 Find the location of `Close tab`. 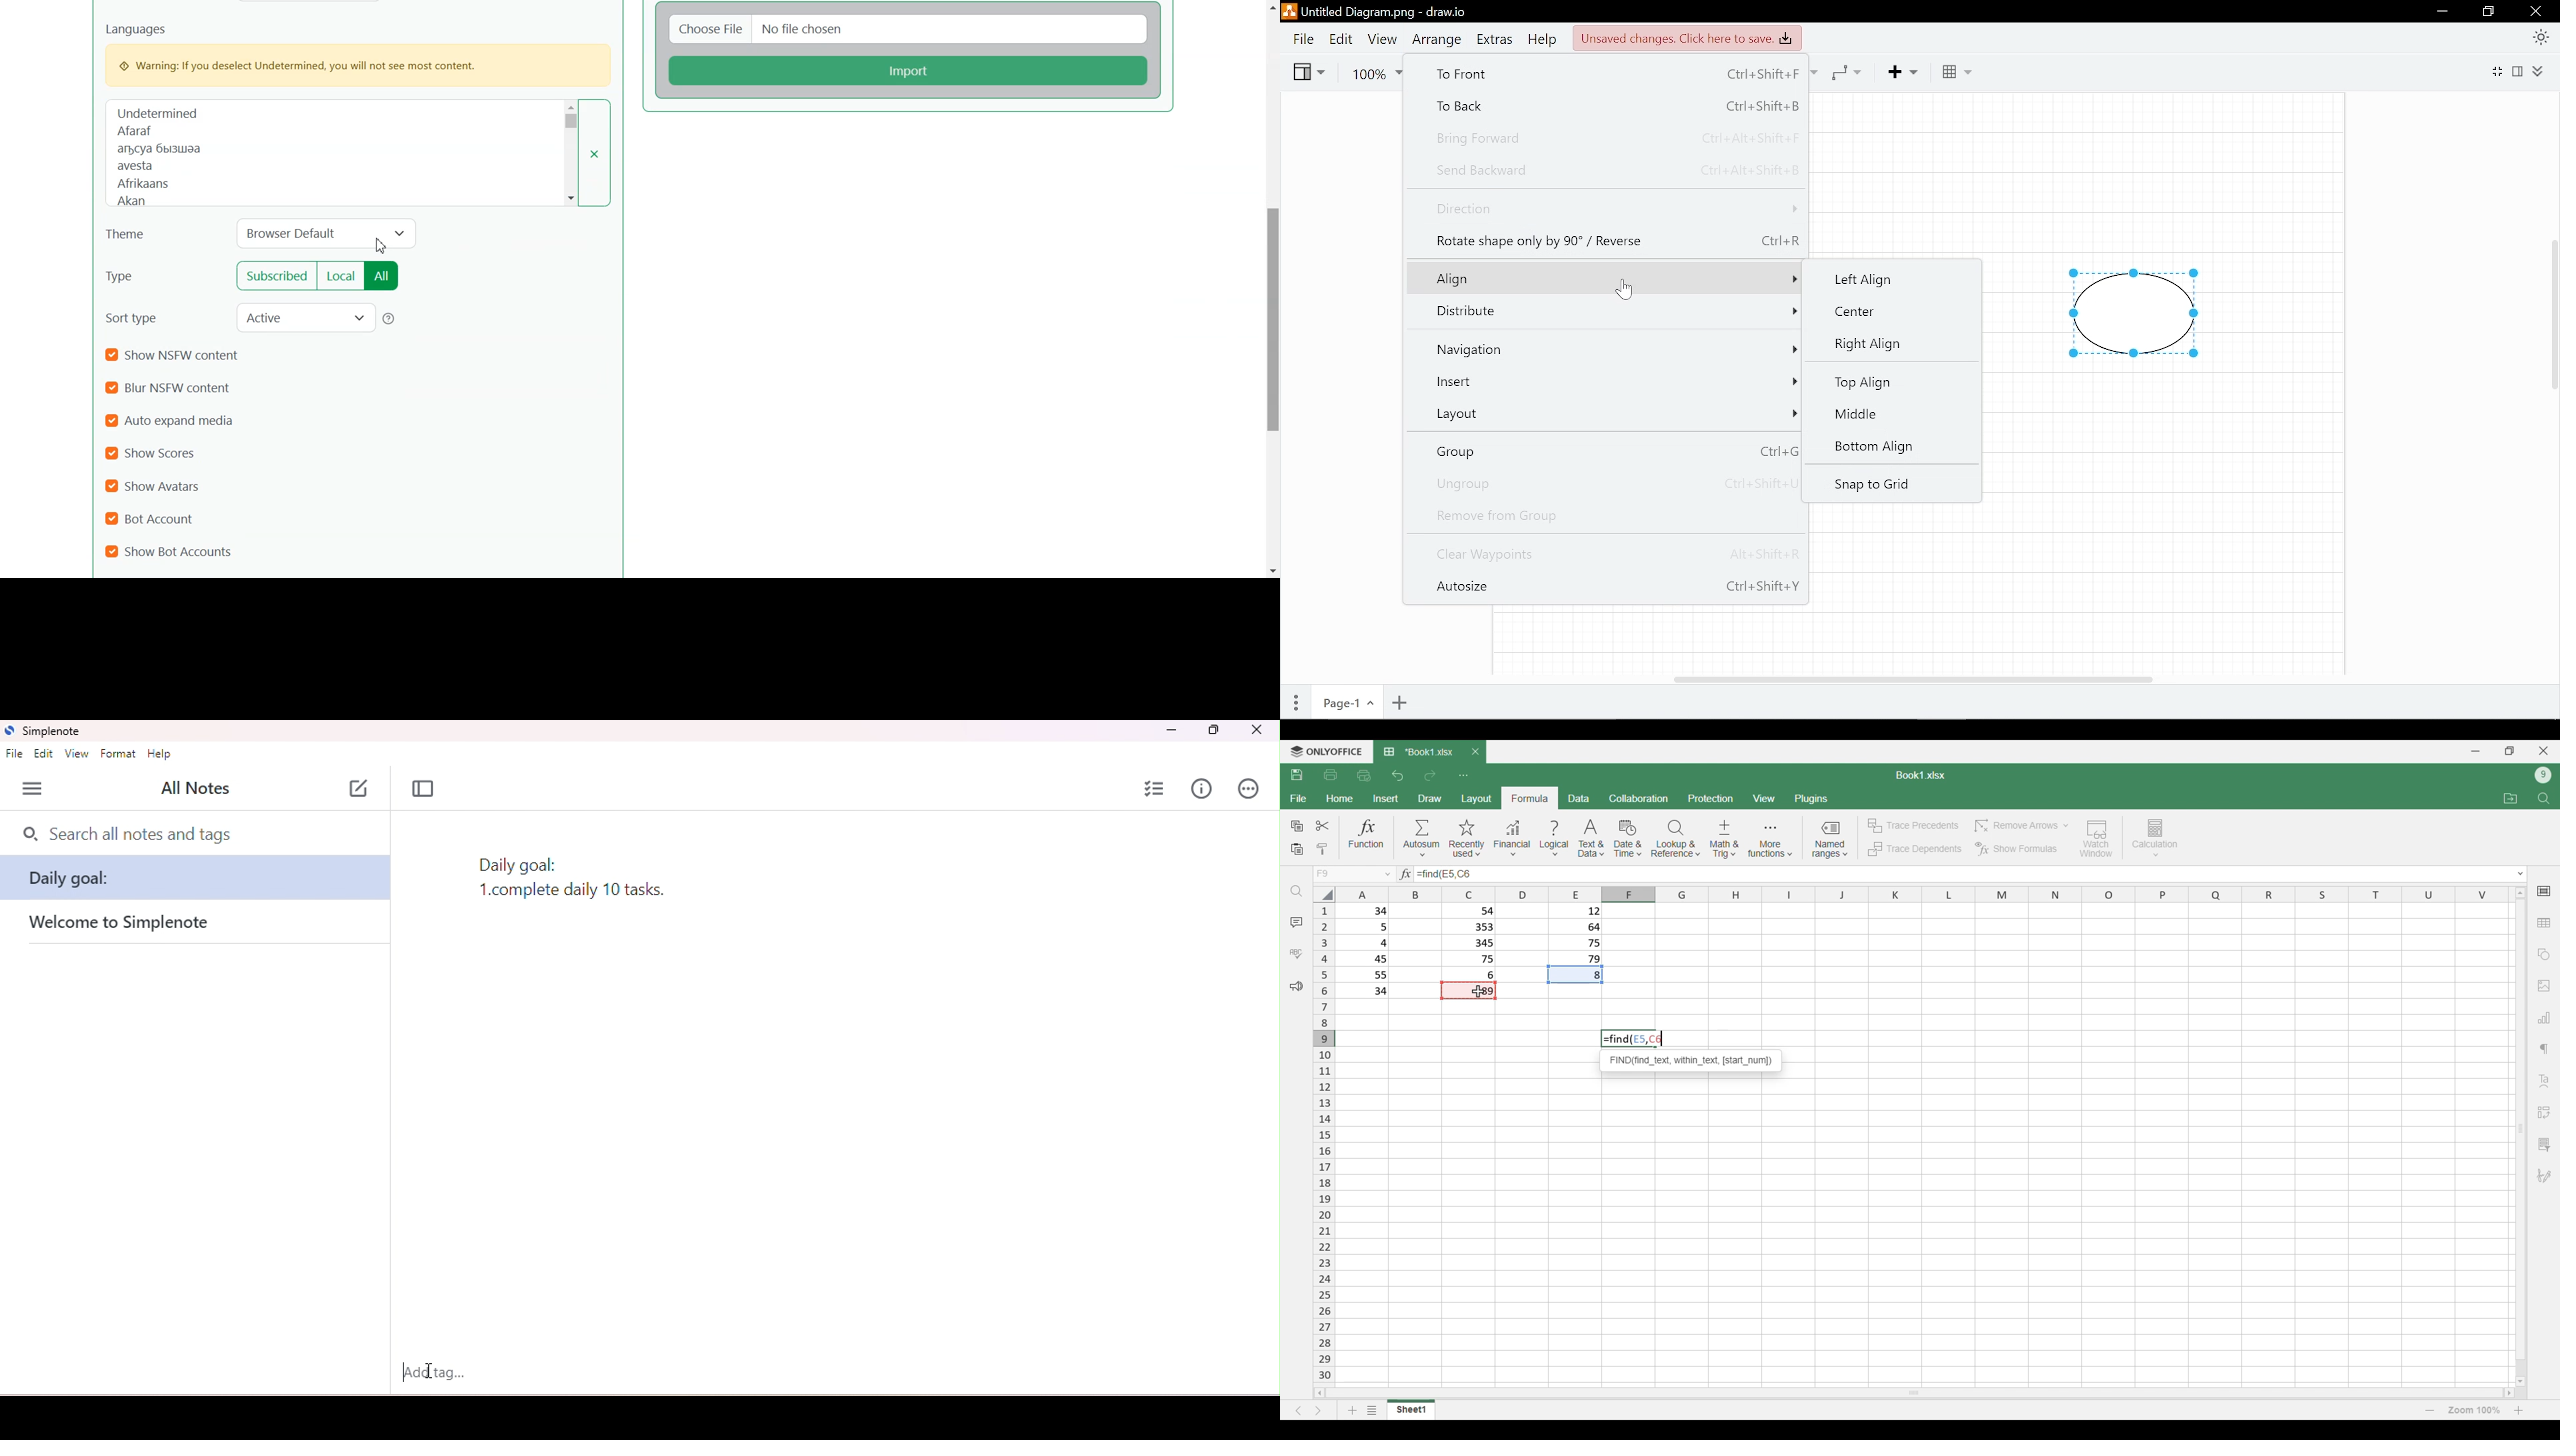

Close tab is located at coordinates (1476, 751).